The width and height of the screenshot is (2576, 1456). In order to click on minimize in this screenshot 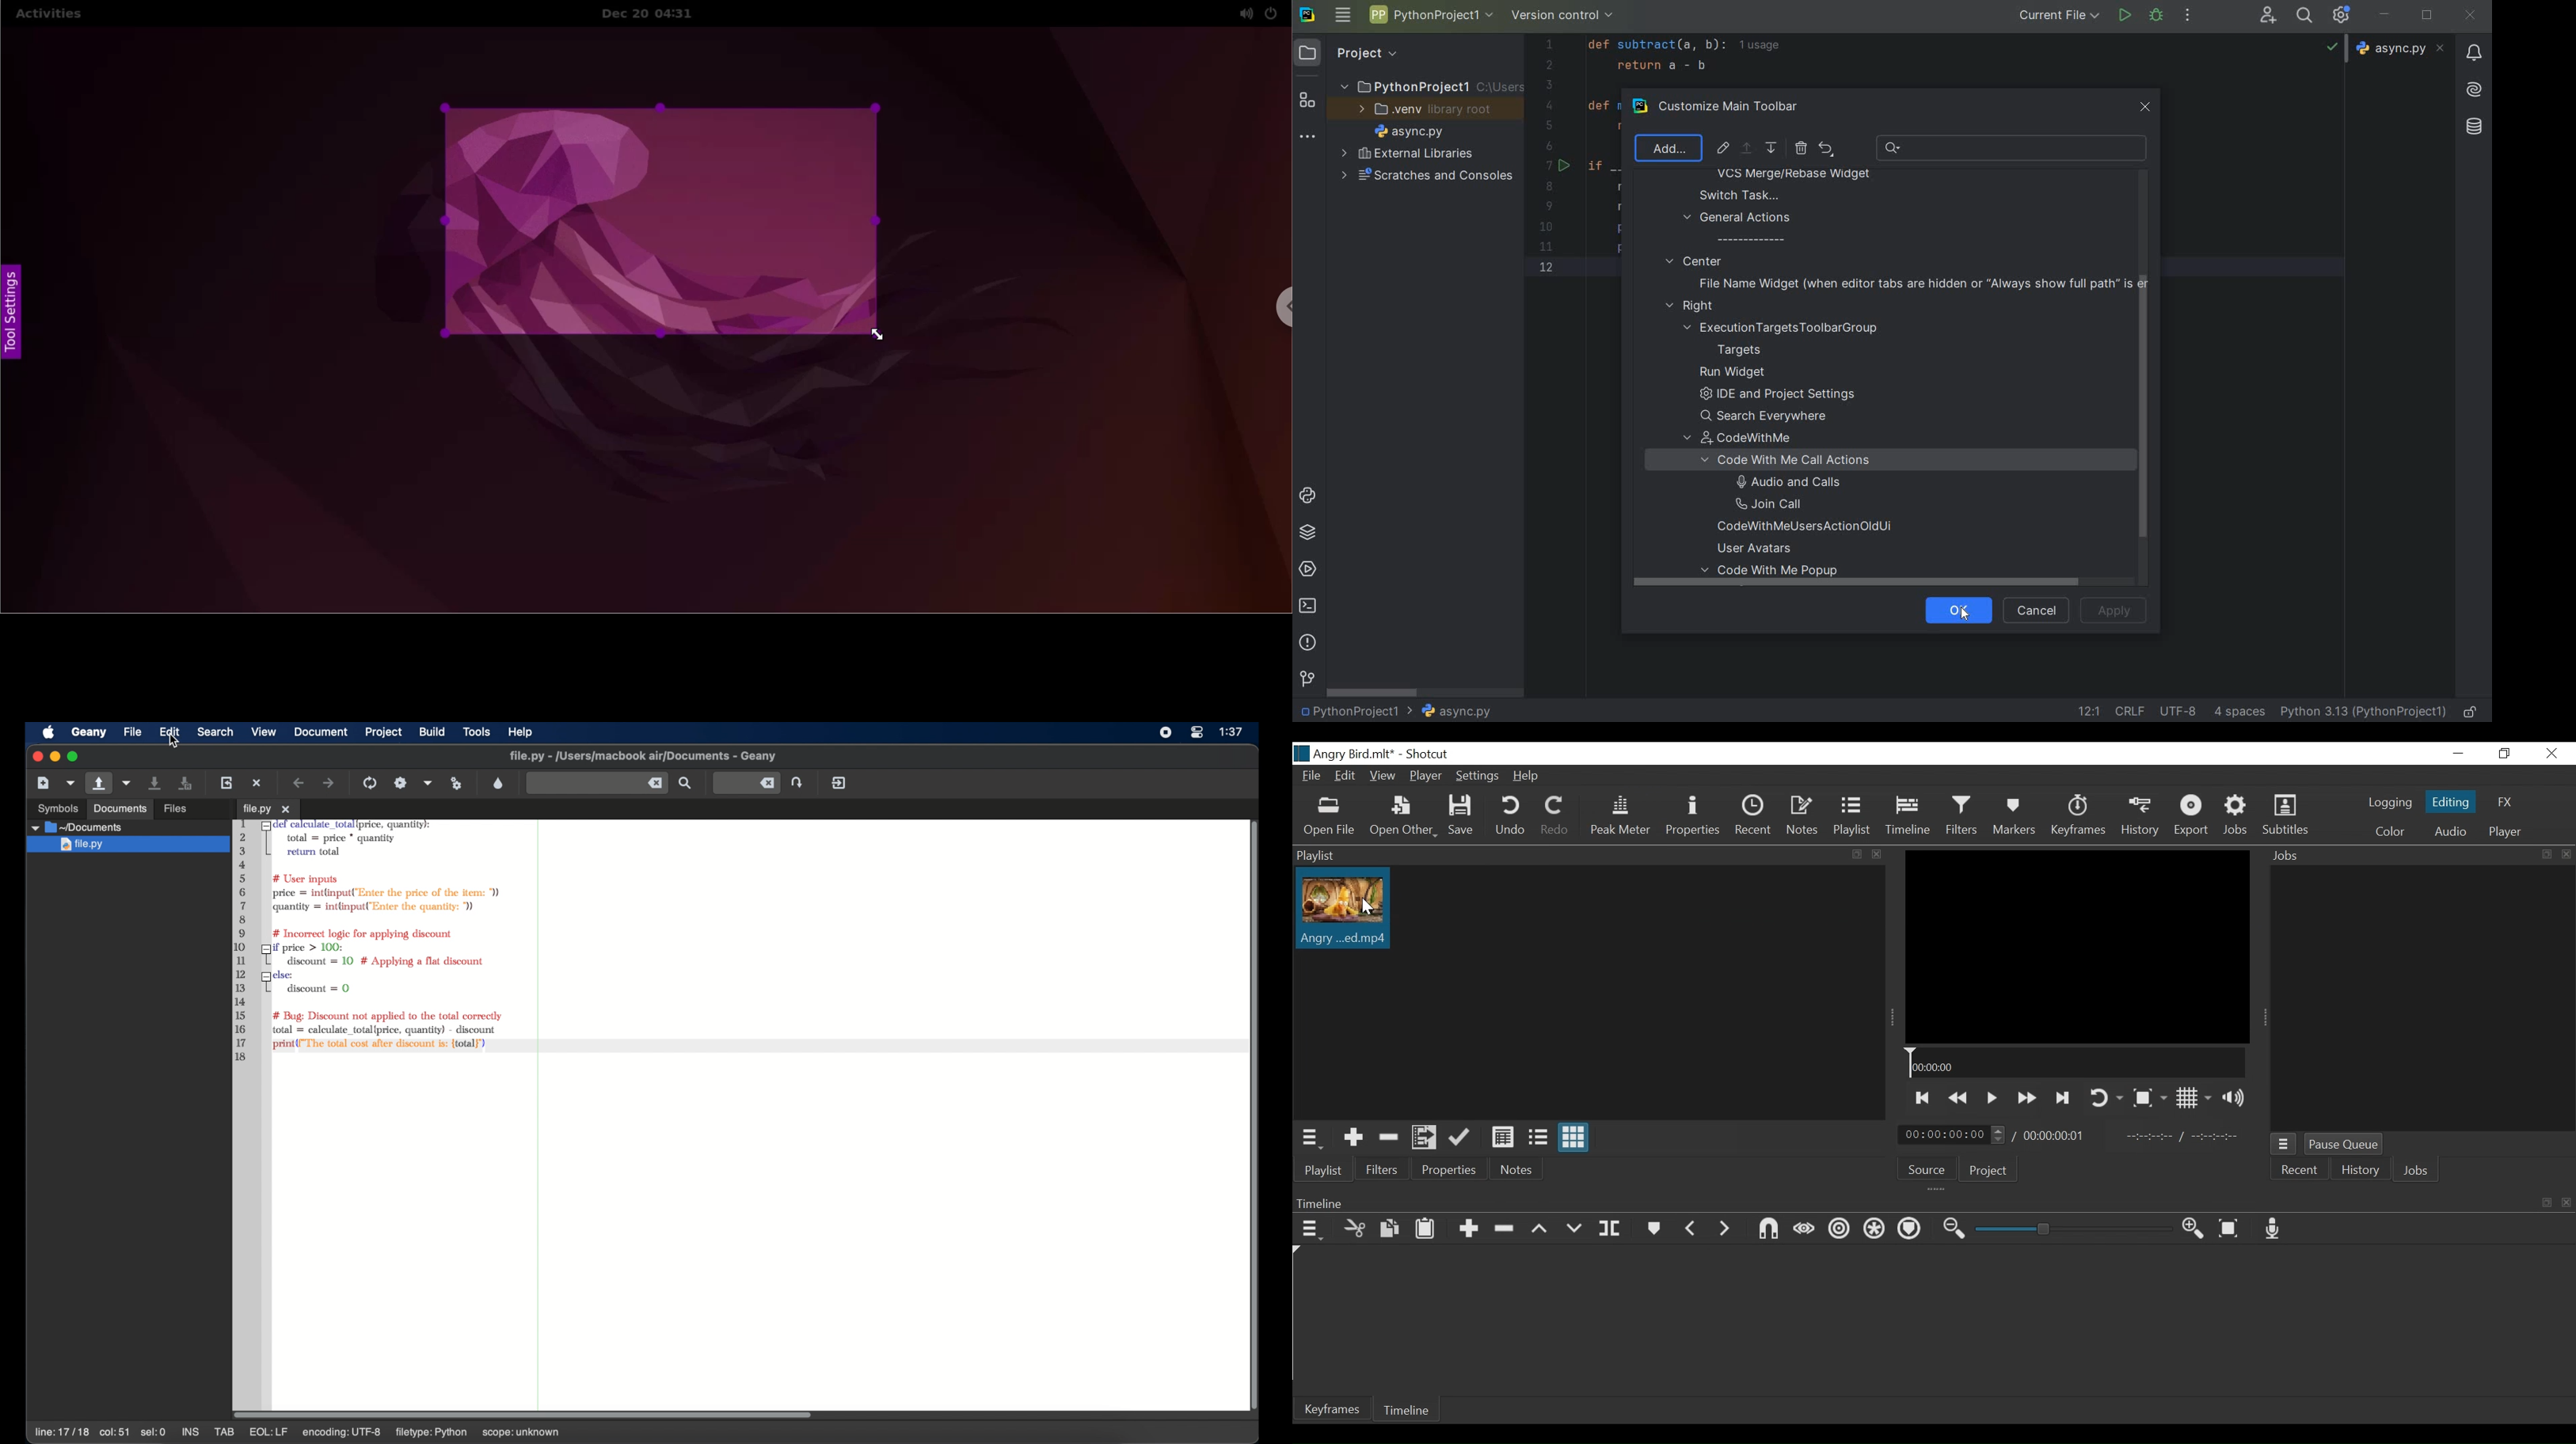, I will do `click(2459, 753)`.